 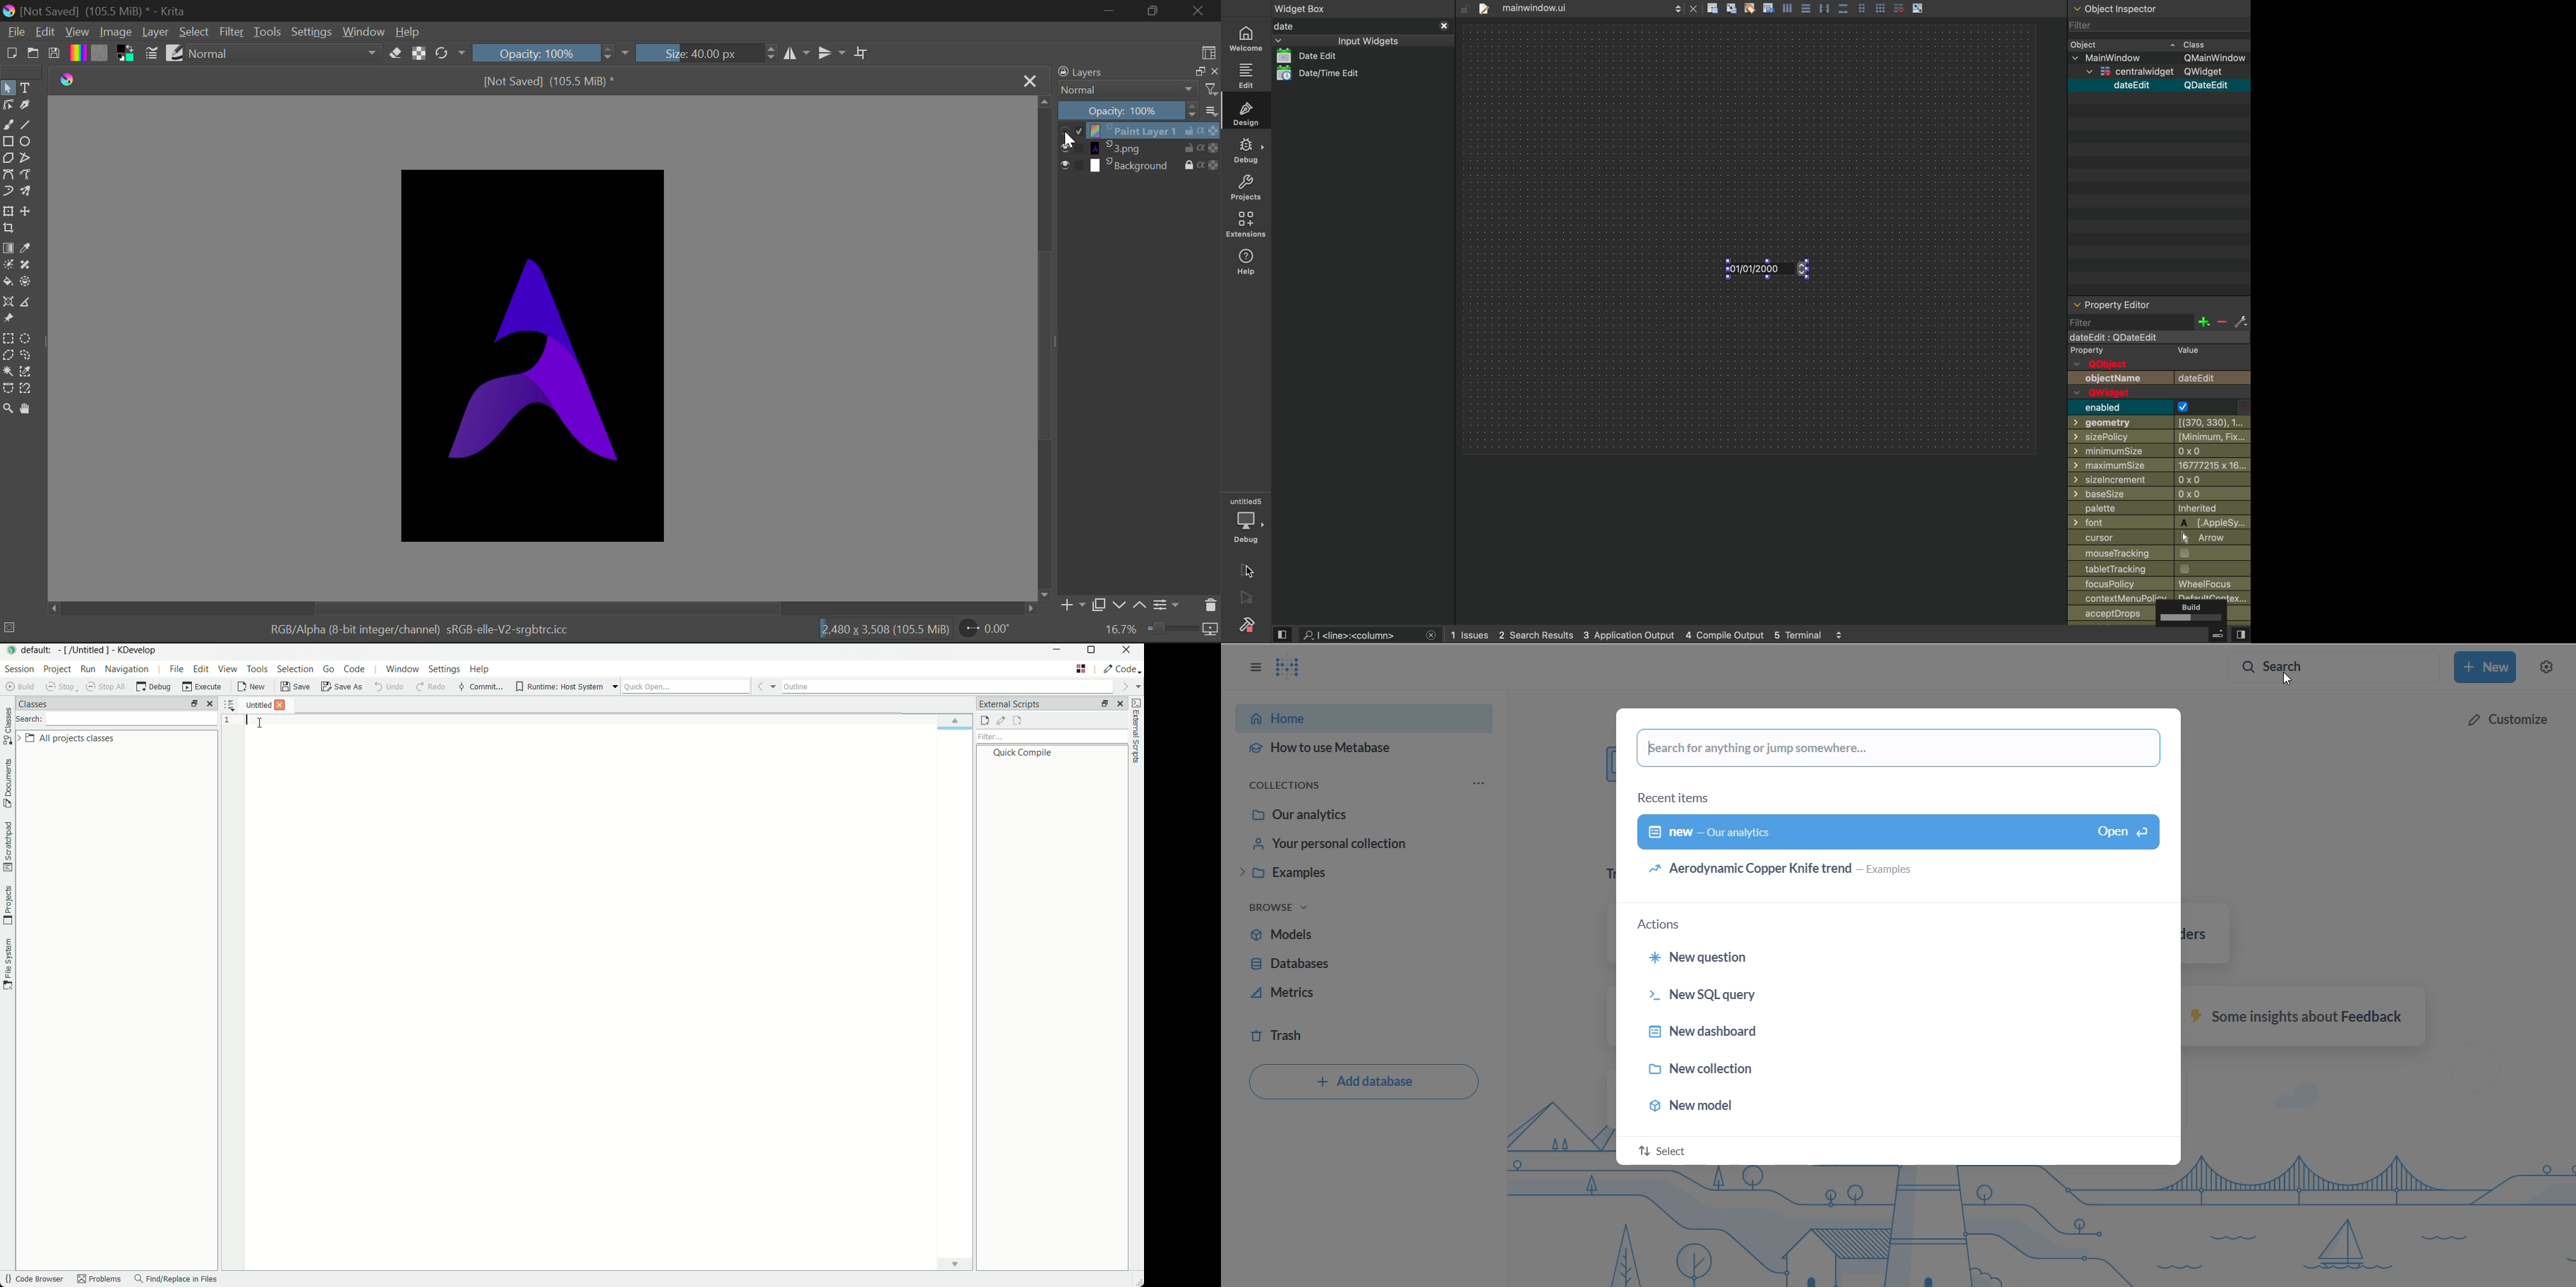 I want to click on save, so click(x=296, y=689).